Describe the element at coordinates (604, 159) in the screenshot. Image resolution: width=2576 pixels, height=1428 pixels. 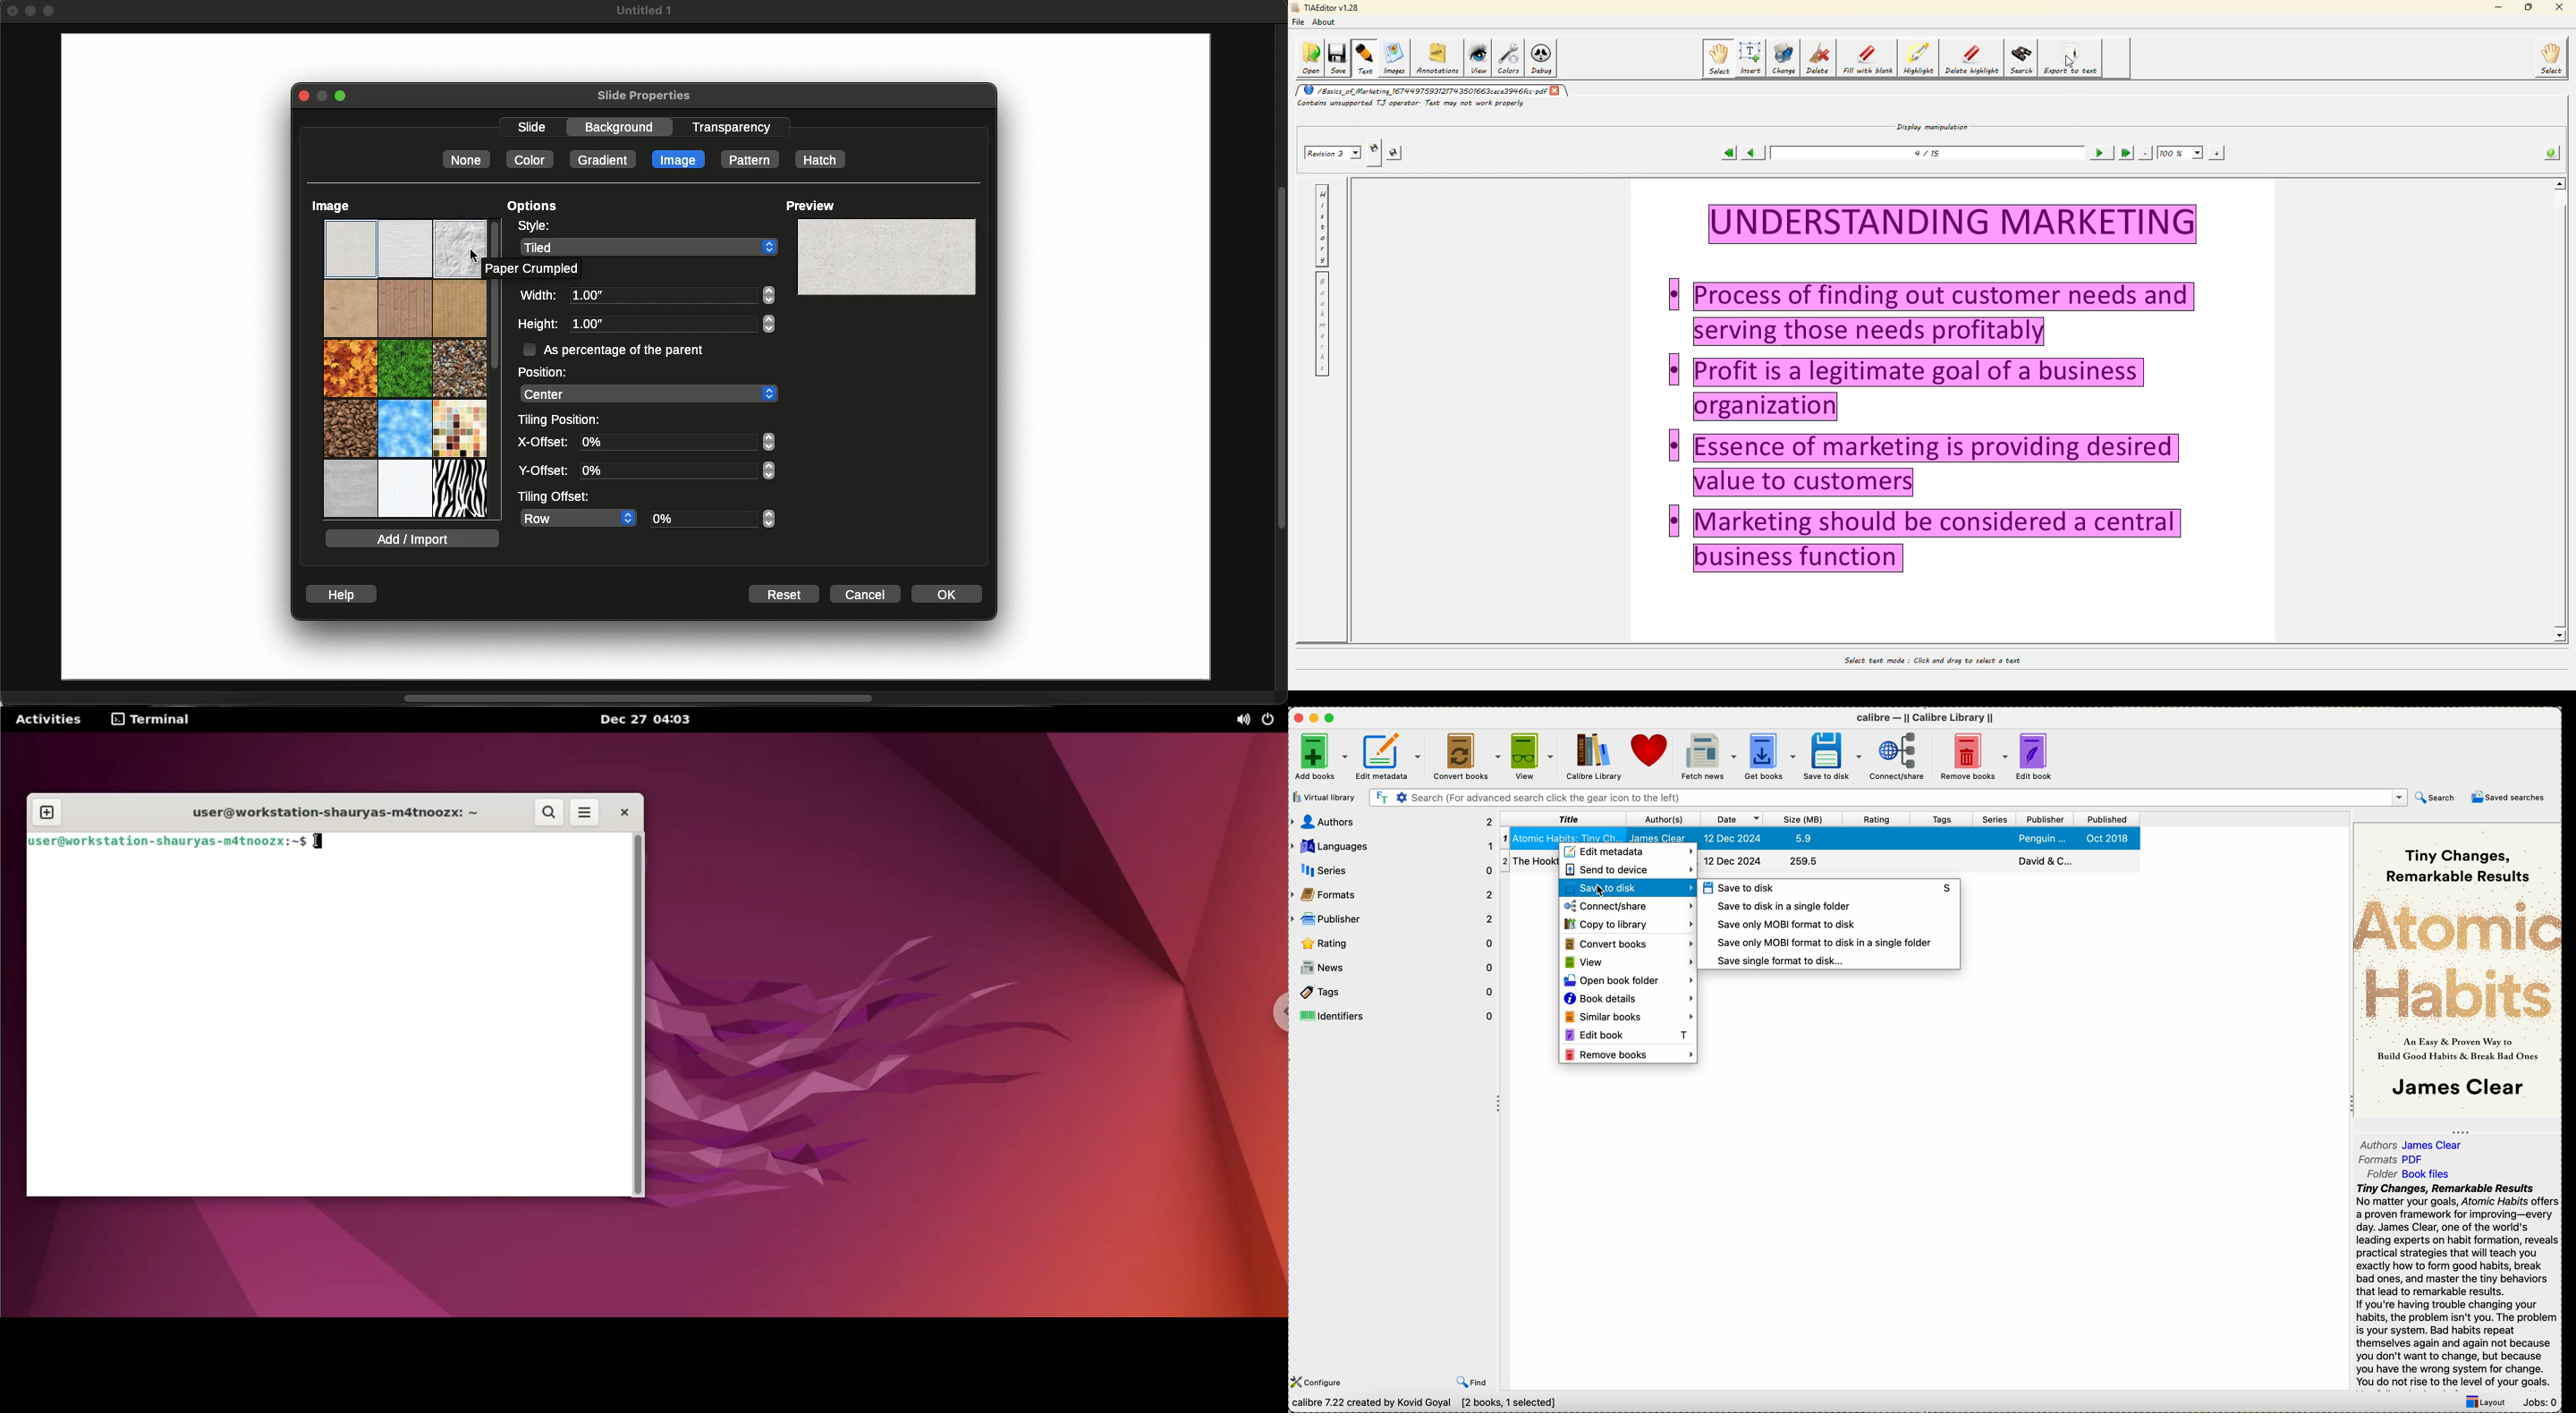
I see `Gradient` at that location.